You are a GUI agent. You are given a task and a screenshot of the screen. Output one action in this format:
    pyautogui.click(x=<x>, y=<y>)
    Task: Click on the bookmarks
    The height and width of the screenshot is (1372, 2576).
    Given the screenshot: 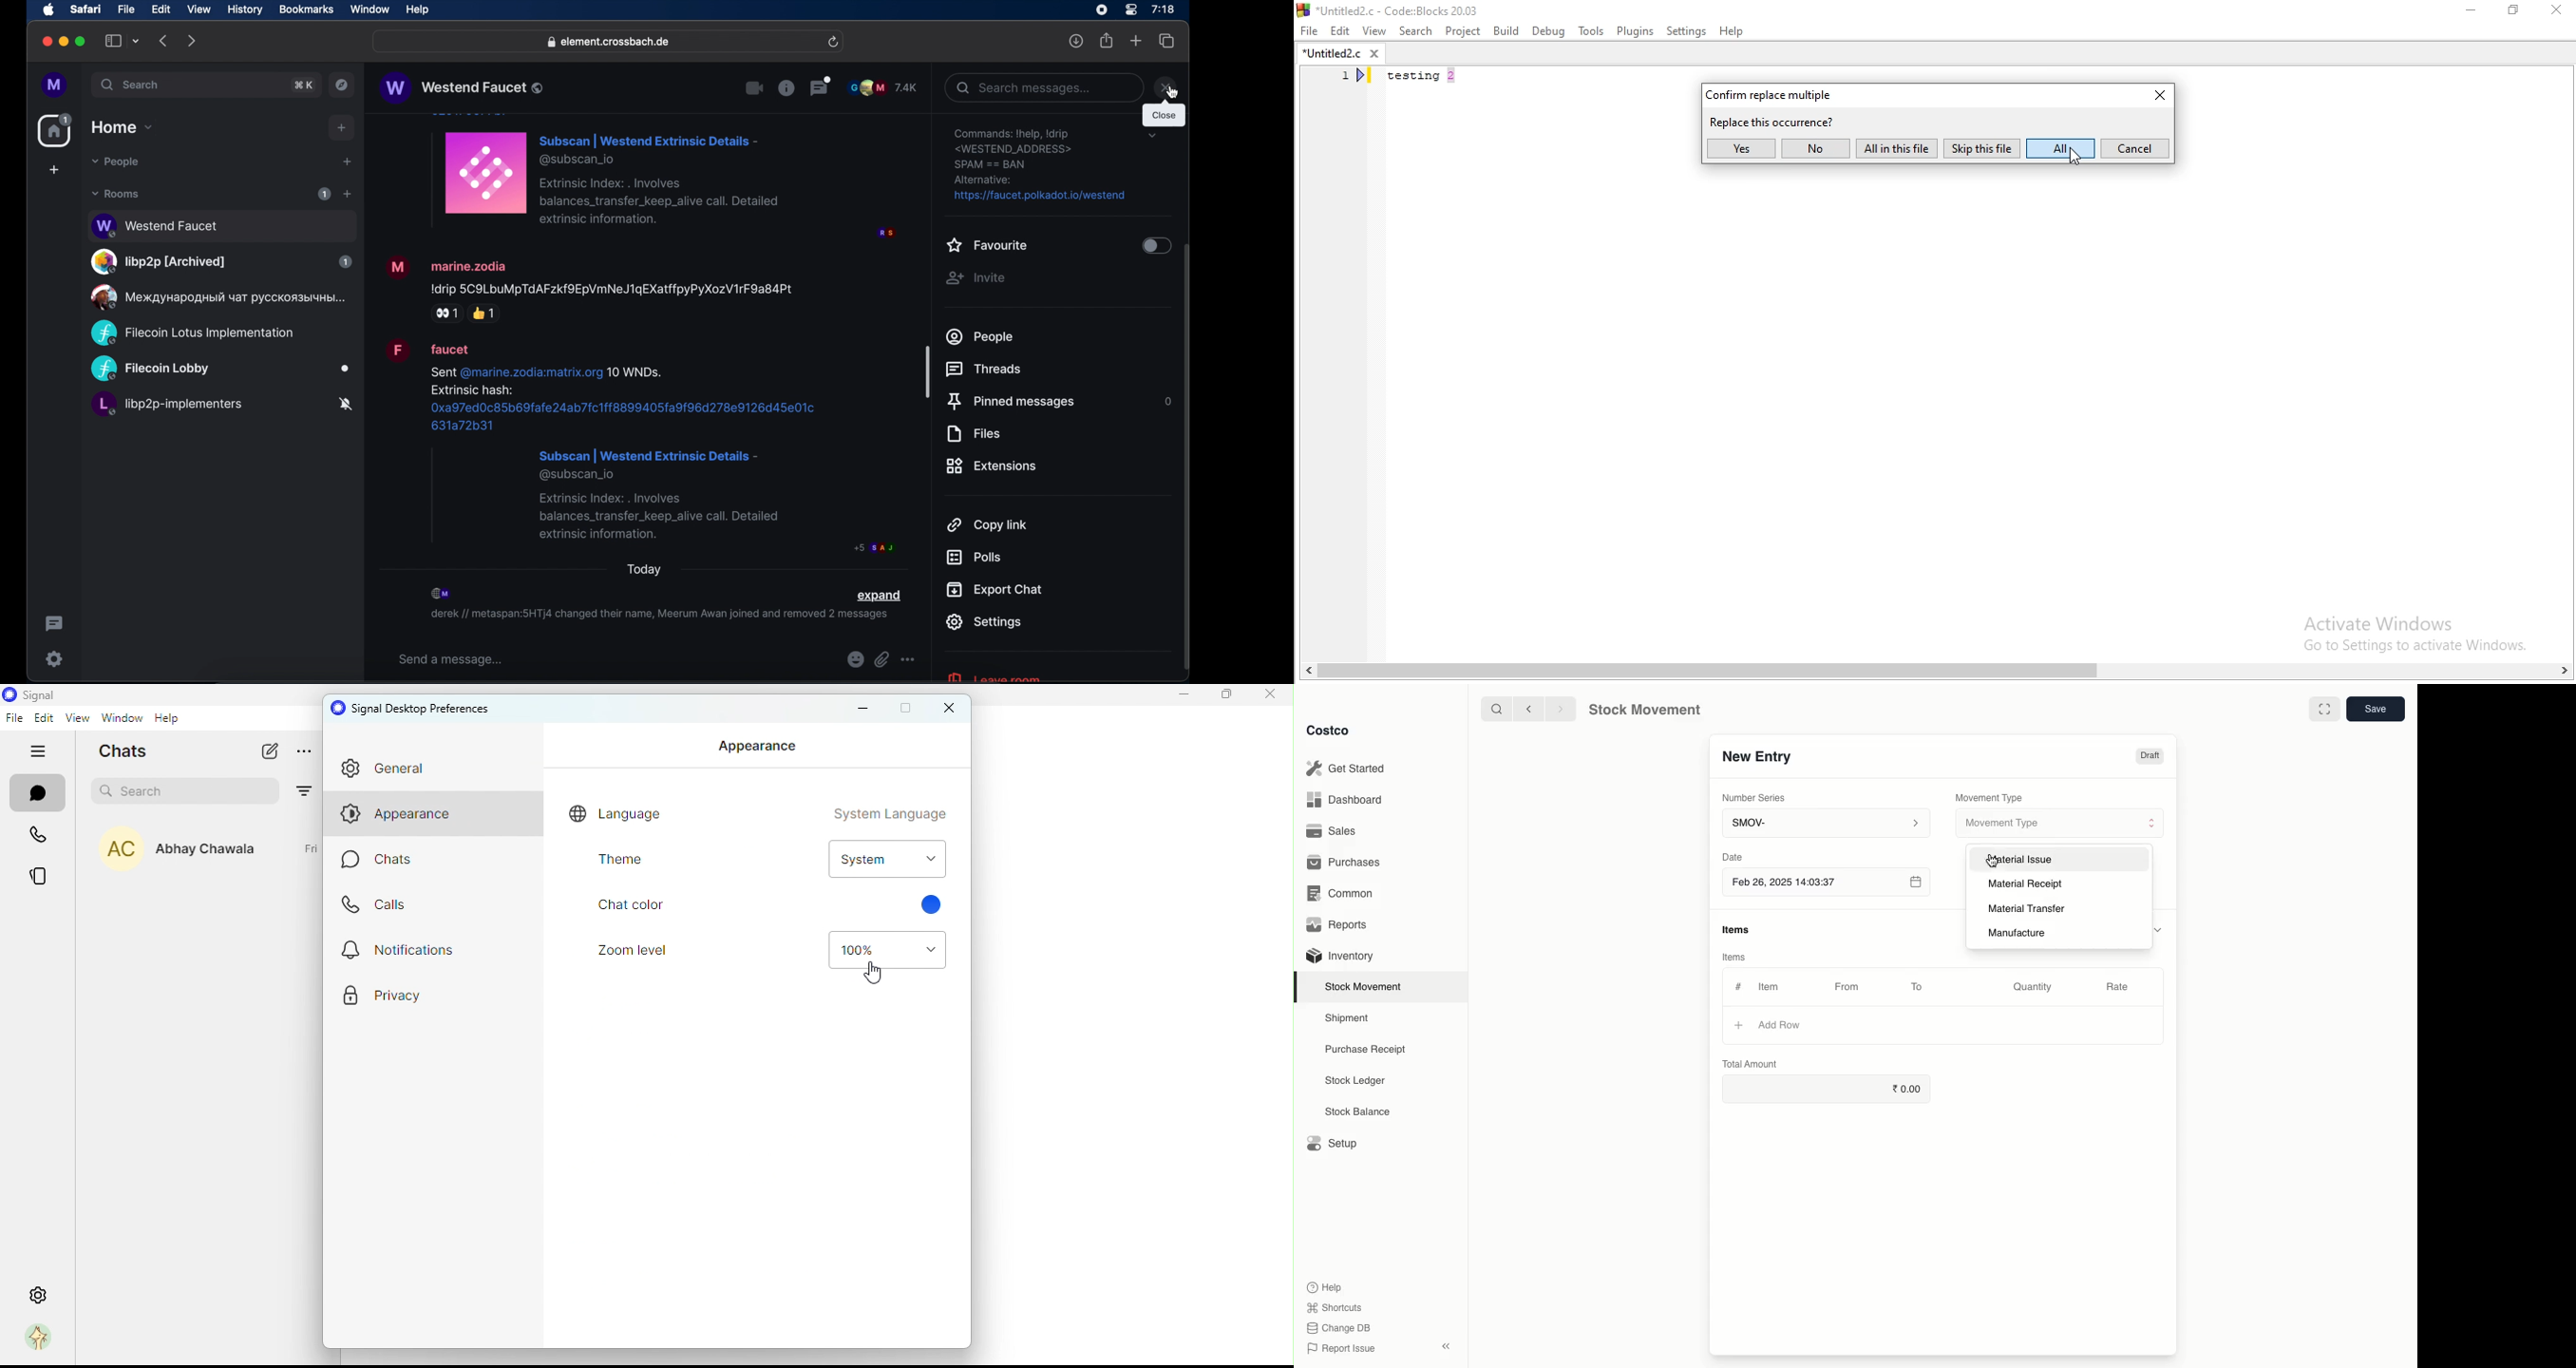 What is the action you would take?
    pyautogui.click(x=306, y=10)
    